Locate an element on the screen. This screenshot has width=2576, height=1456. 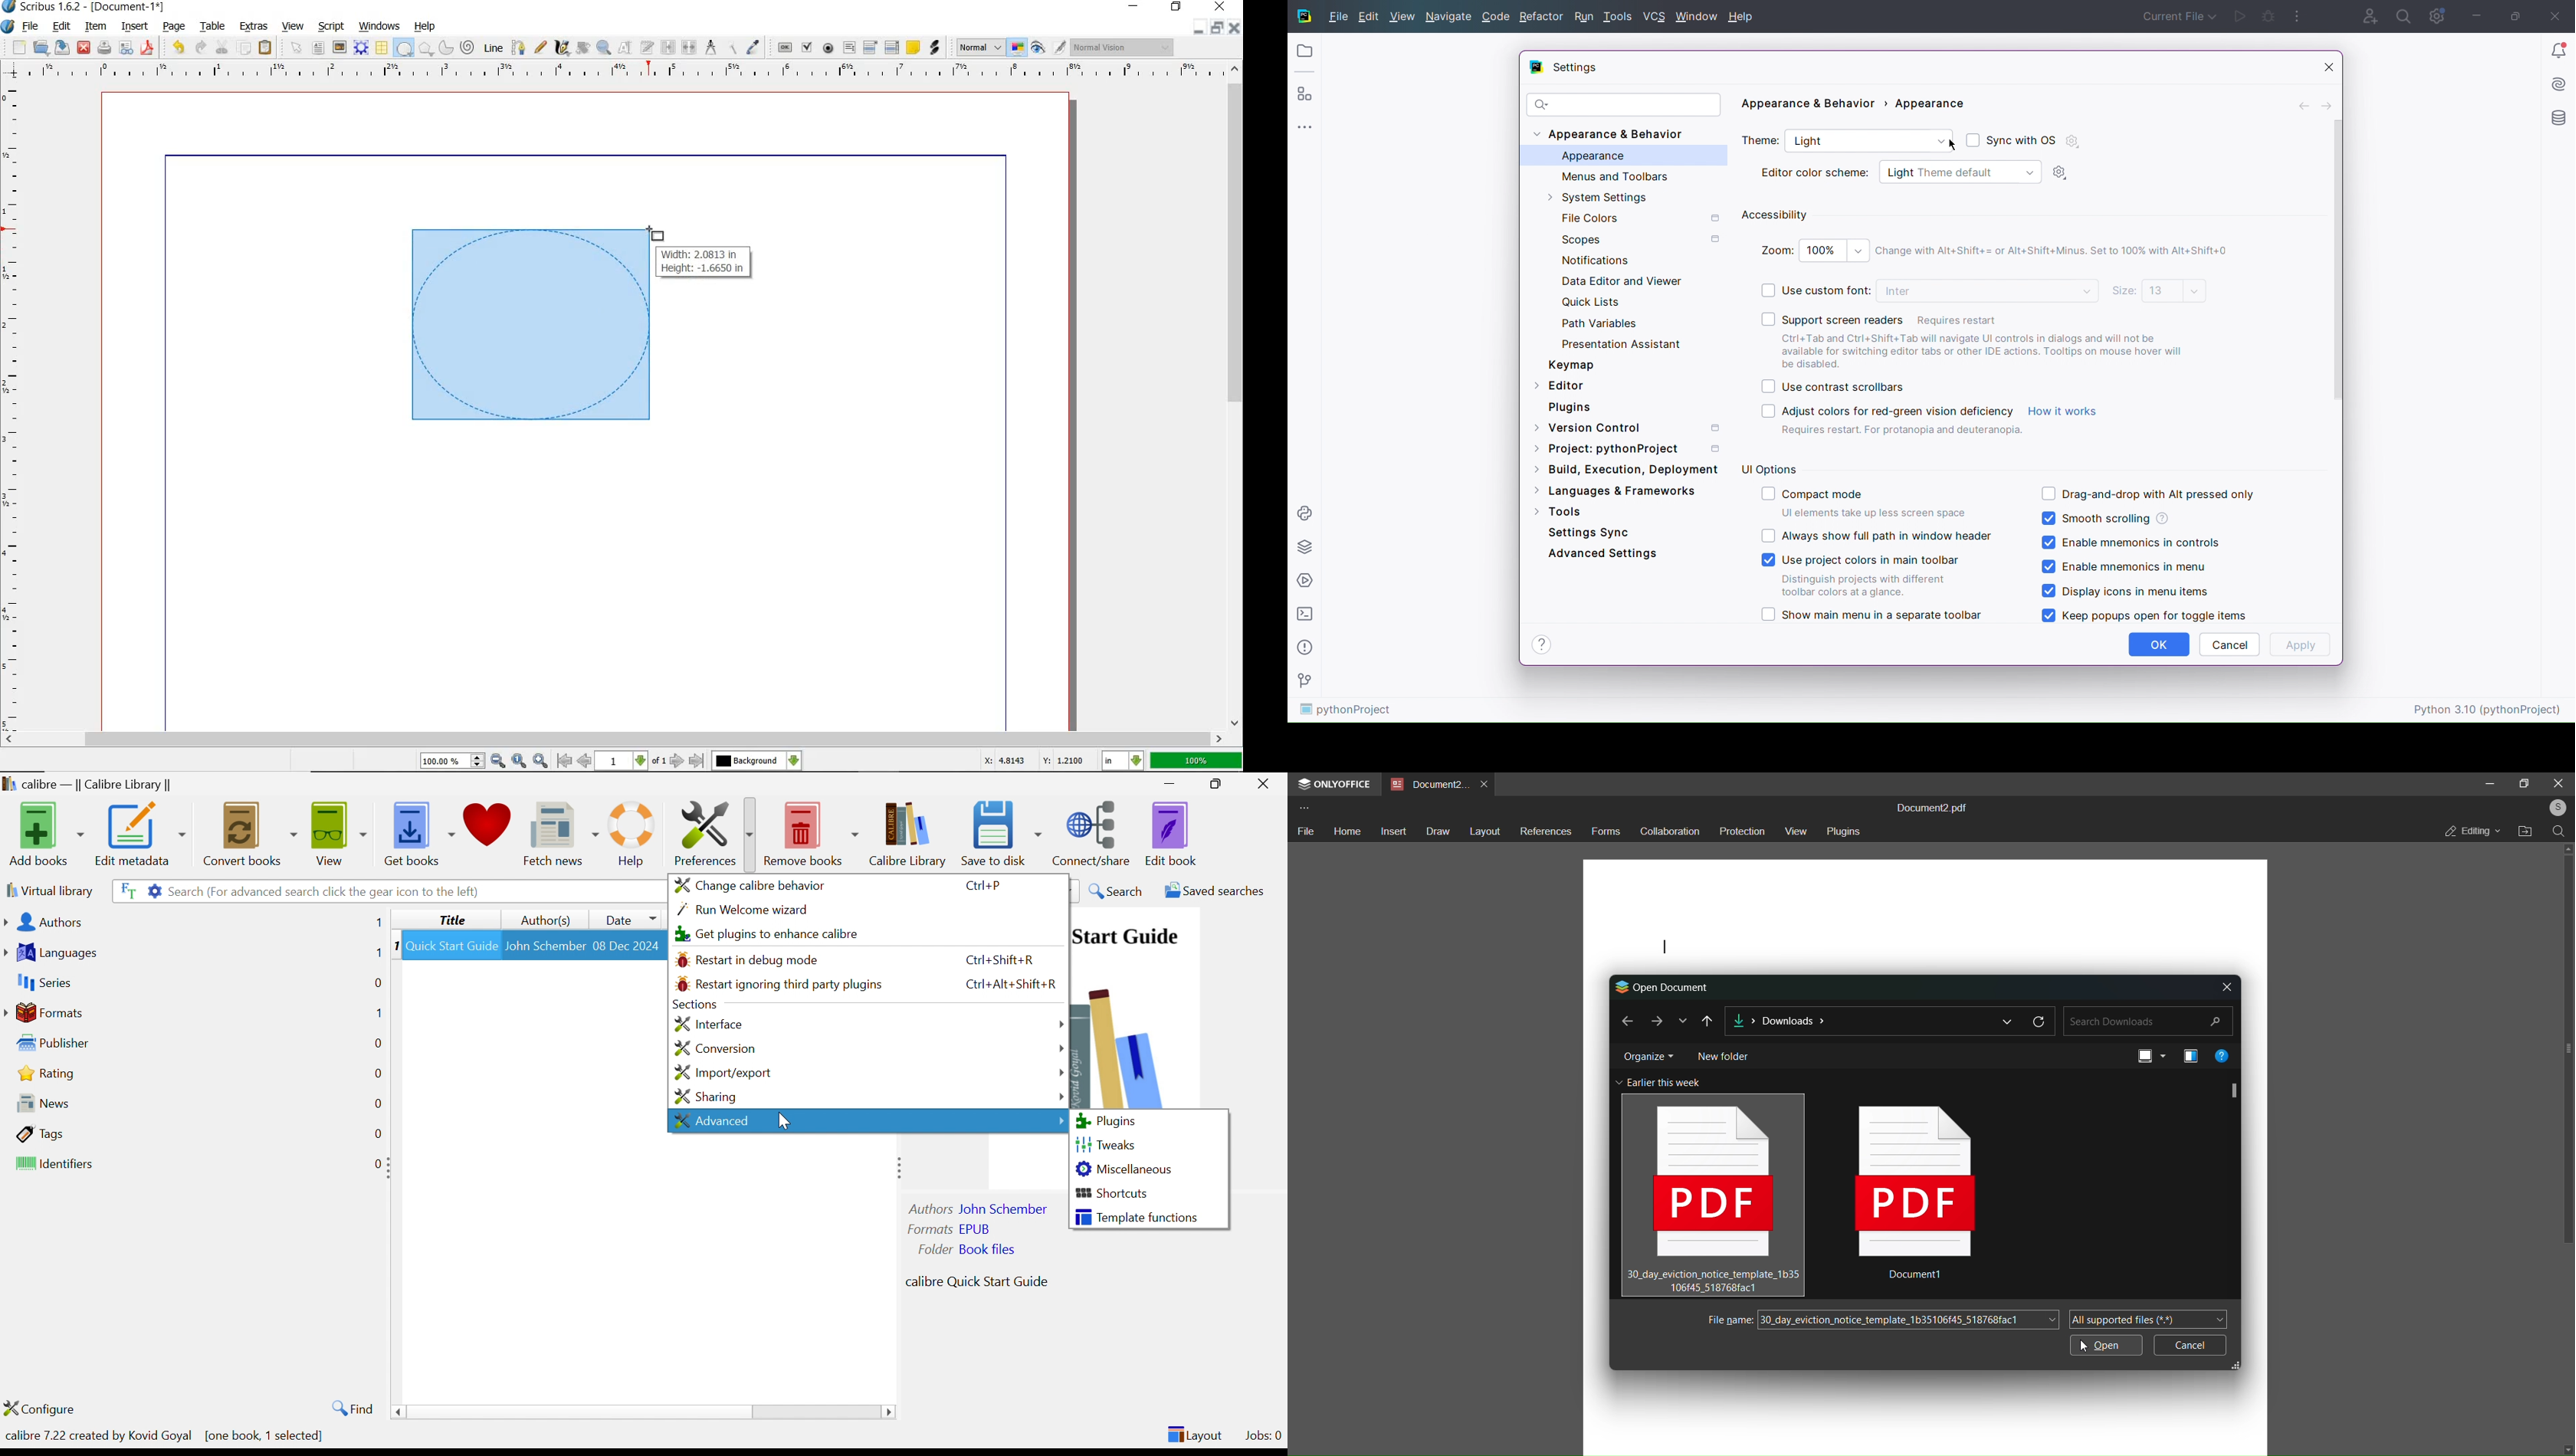
Check Bugs is located at coordinates (2269, 15).